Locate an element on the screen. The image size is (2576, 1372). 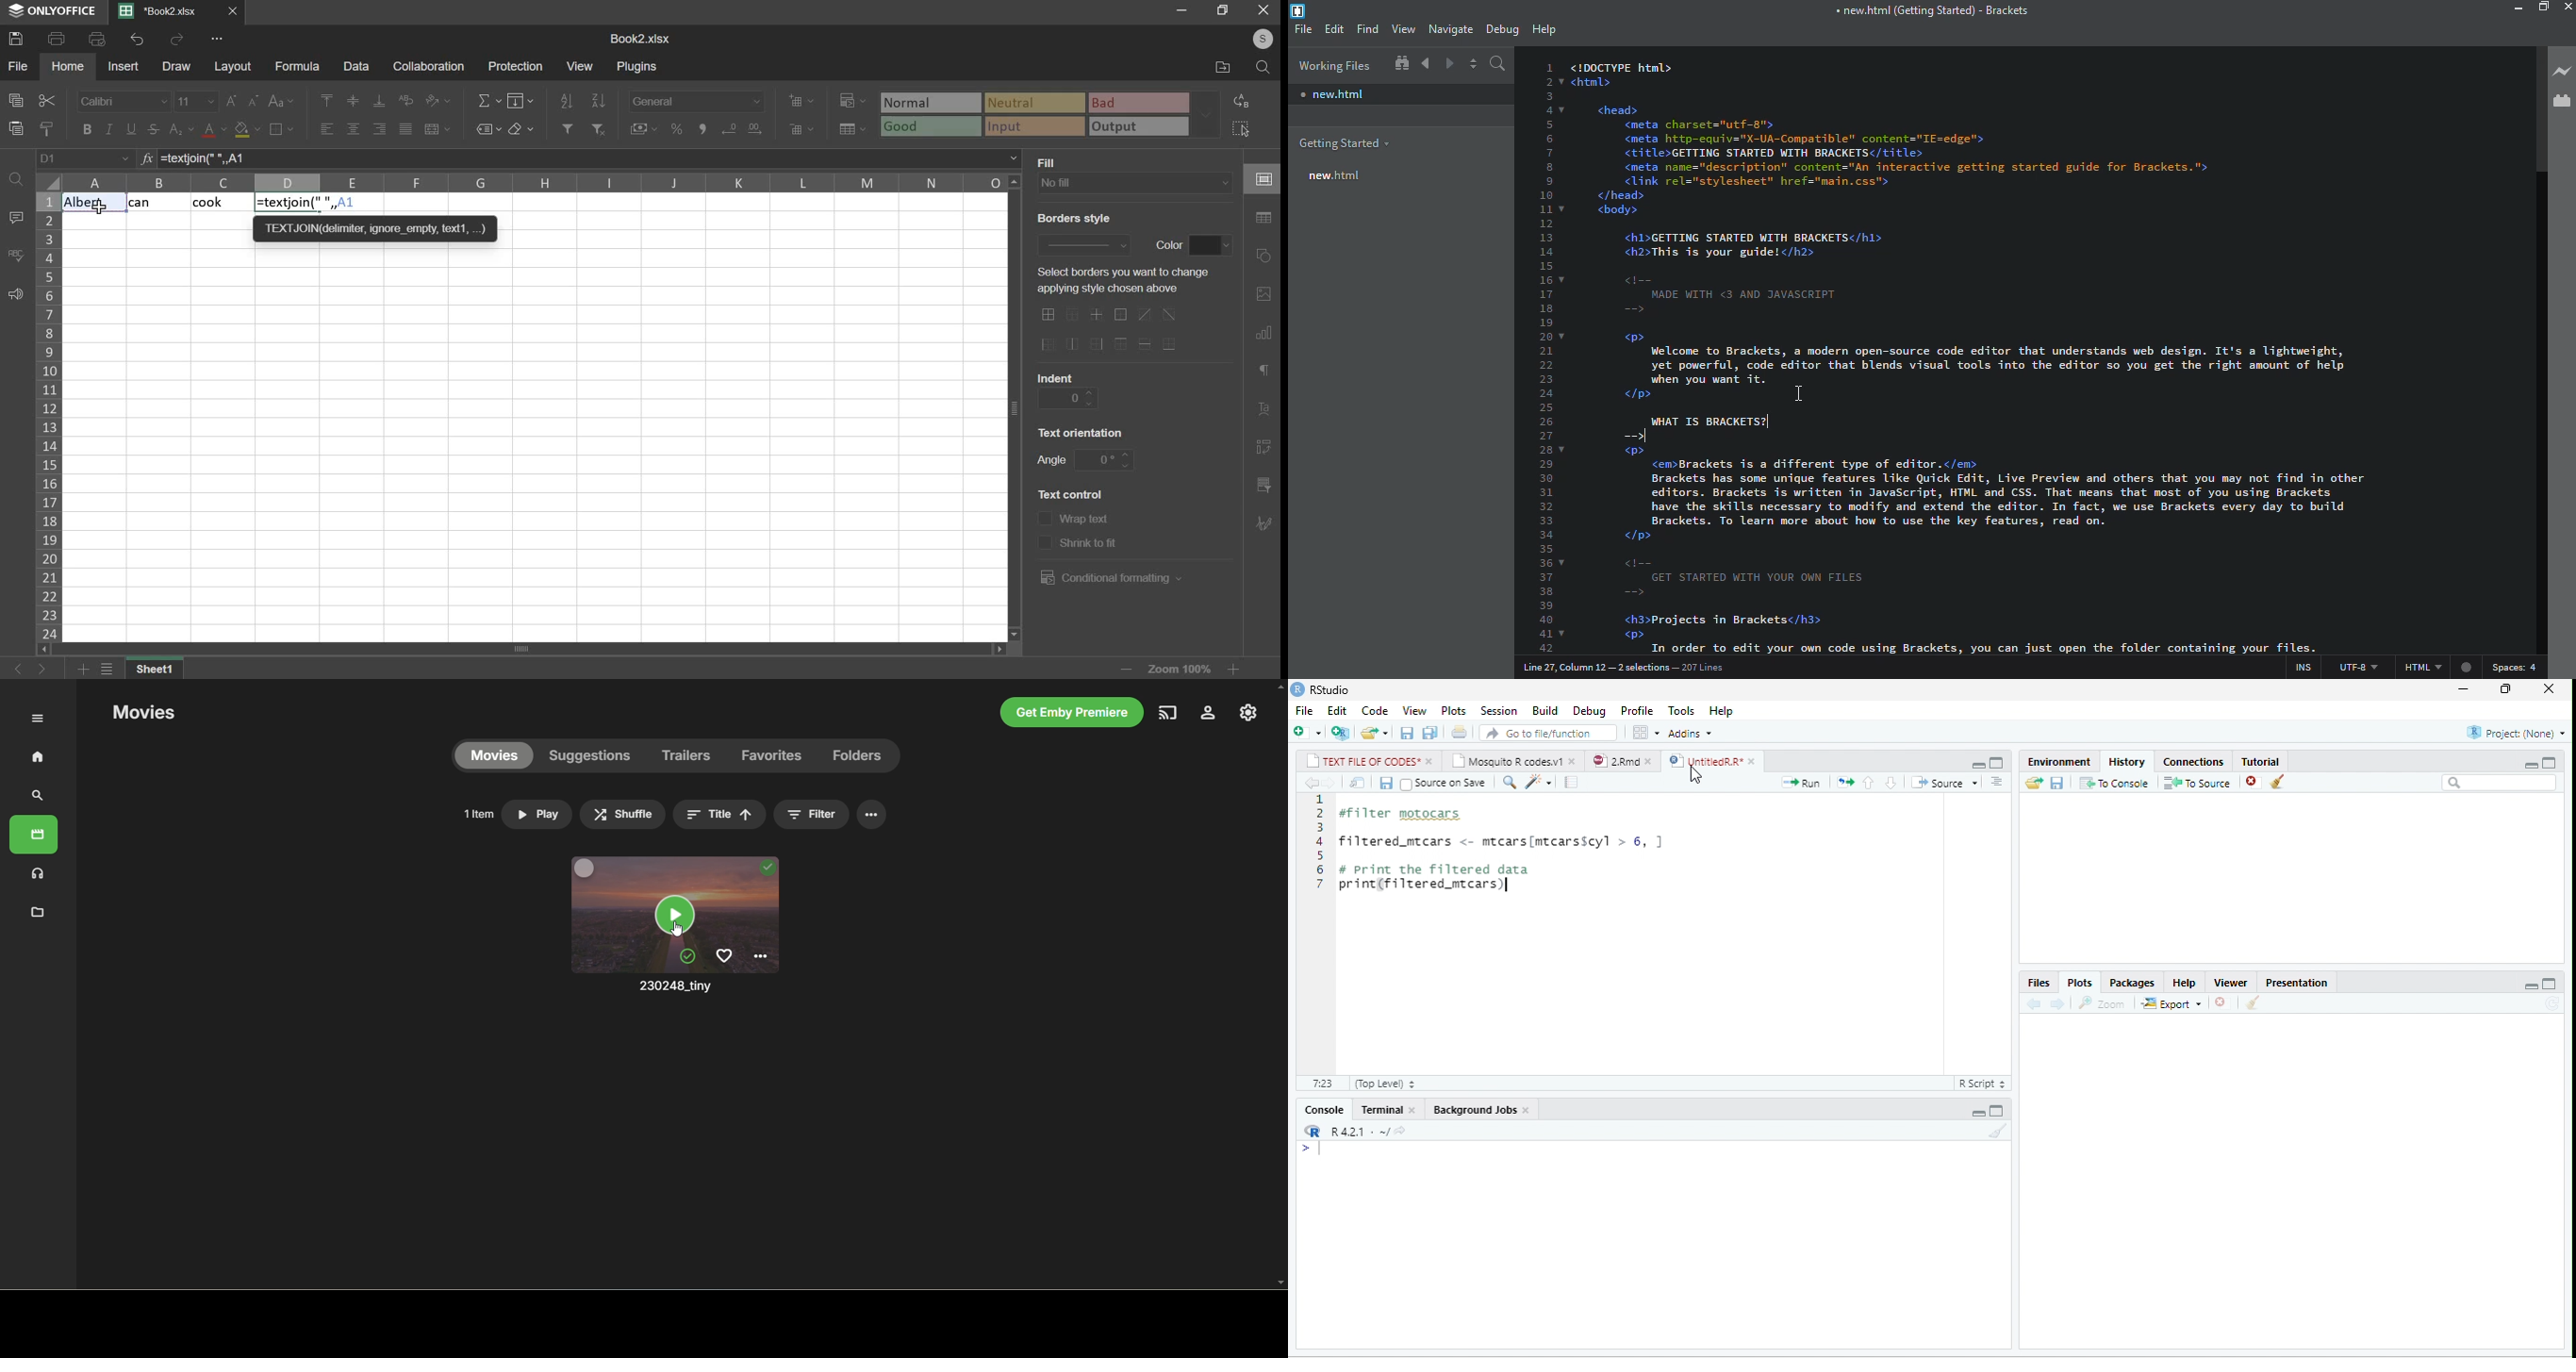
title is located at coordinates (722, 815).